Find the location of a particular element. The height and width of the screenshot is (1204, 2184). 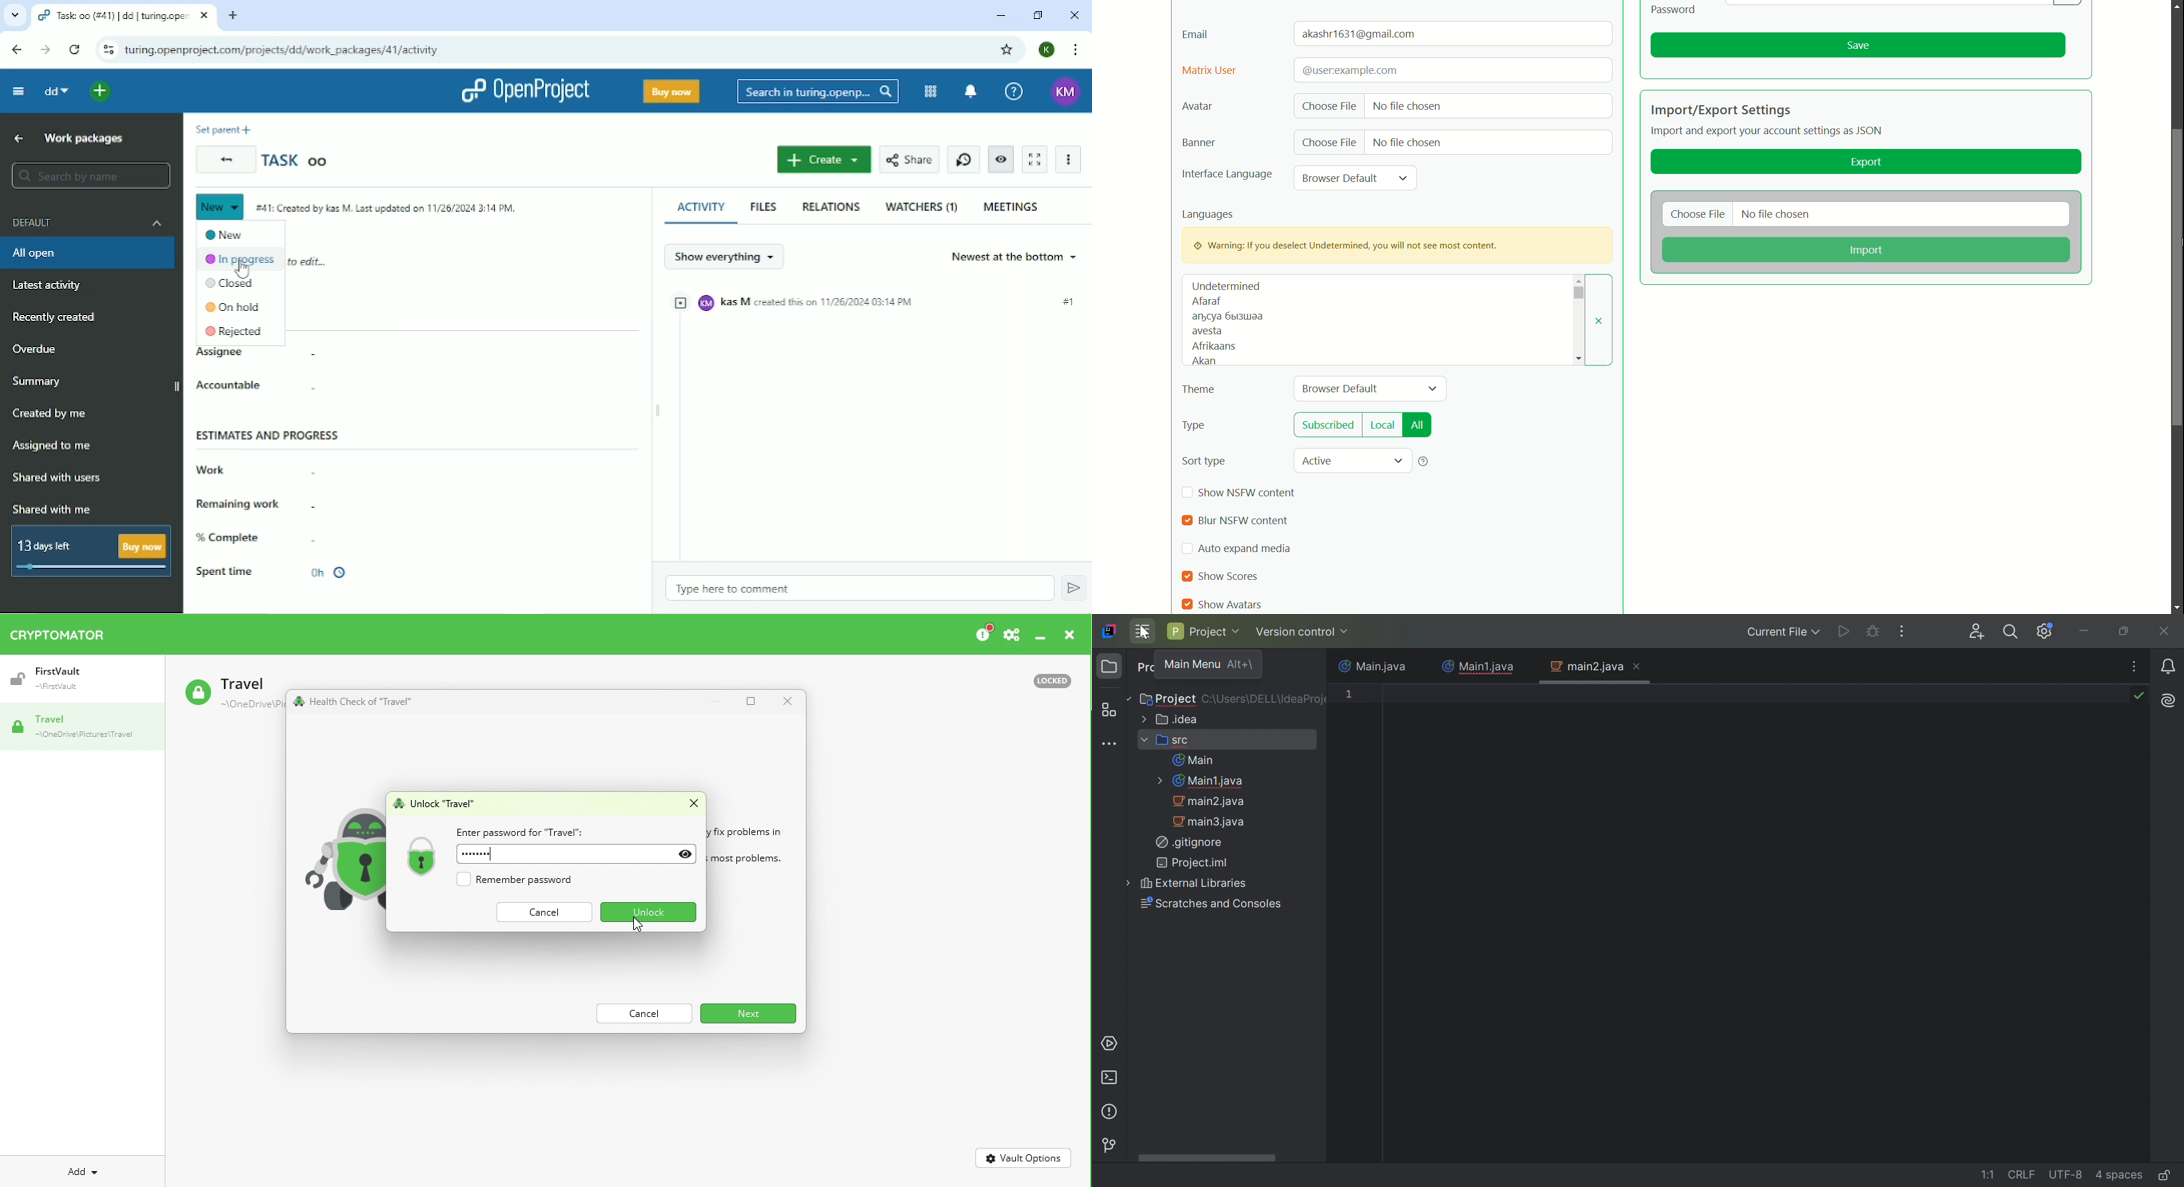

Close is located at coordinates (2165, 631).